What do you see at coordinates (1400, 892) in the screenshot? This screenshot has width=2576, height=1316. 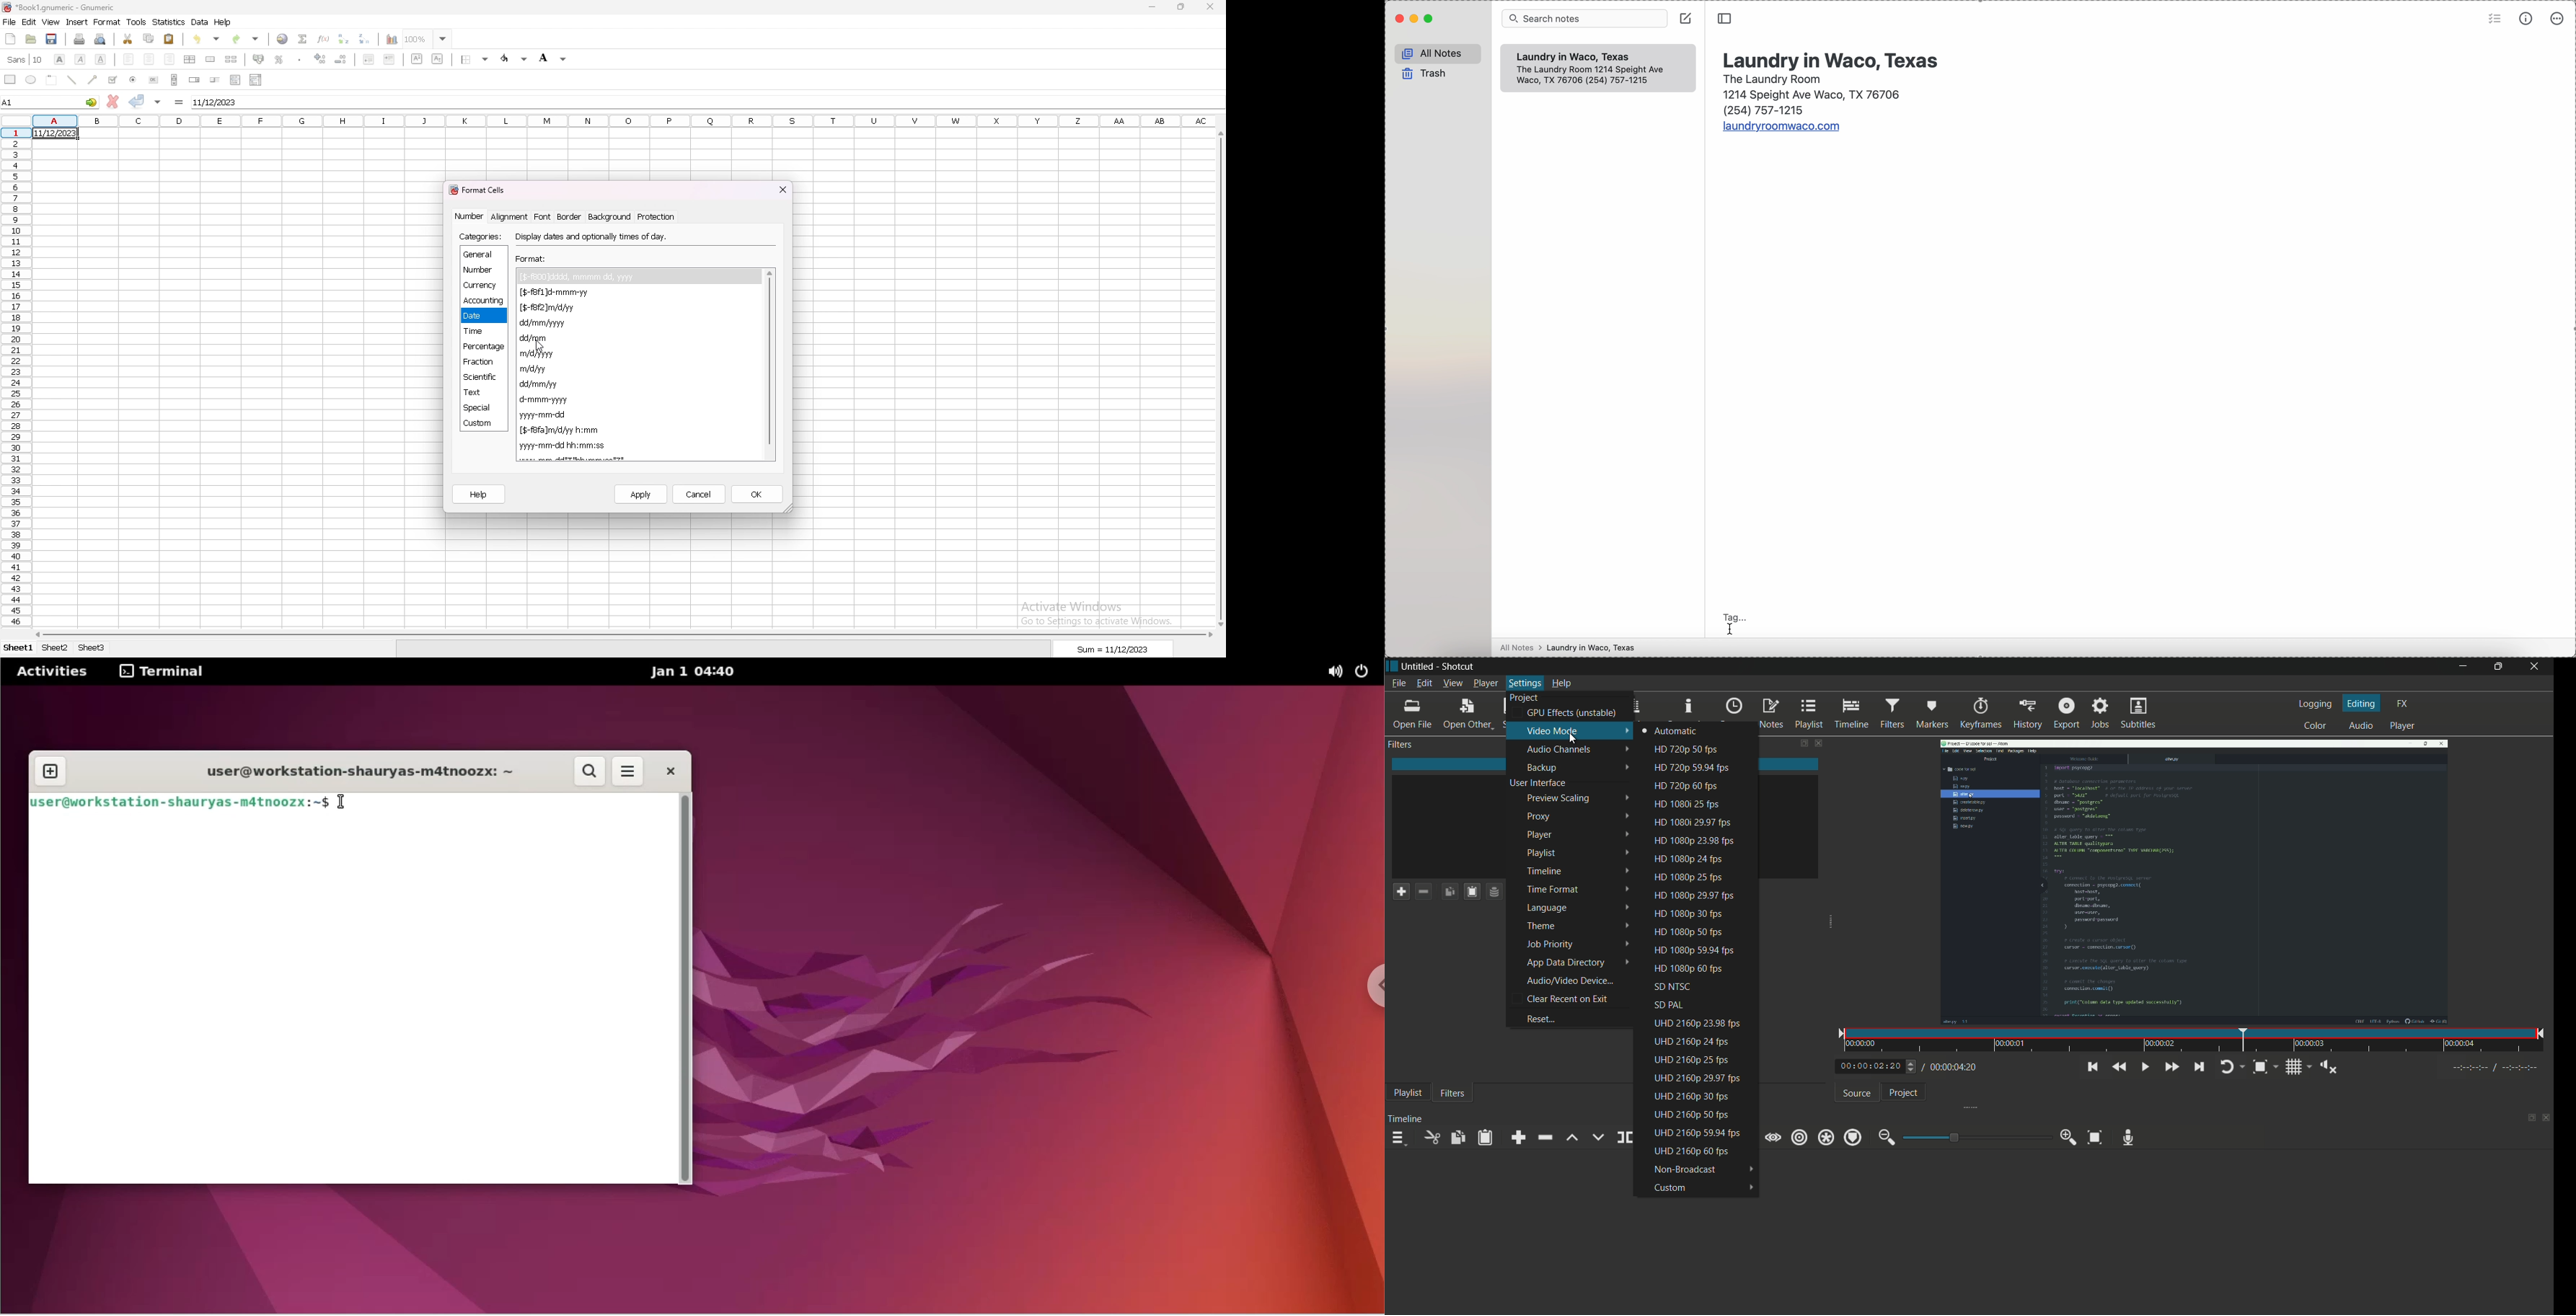 I see `add a filter` at bounding box center [1400, 892].